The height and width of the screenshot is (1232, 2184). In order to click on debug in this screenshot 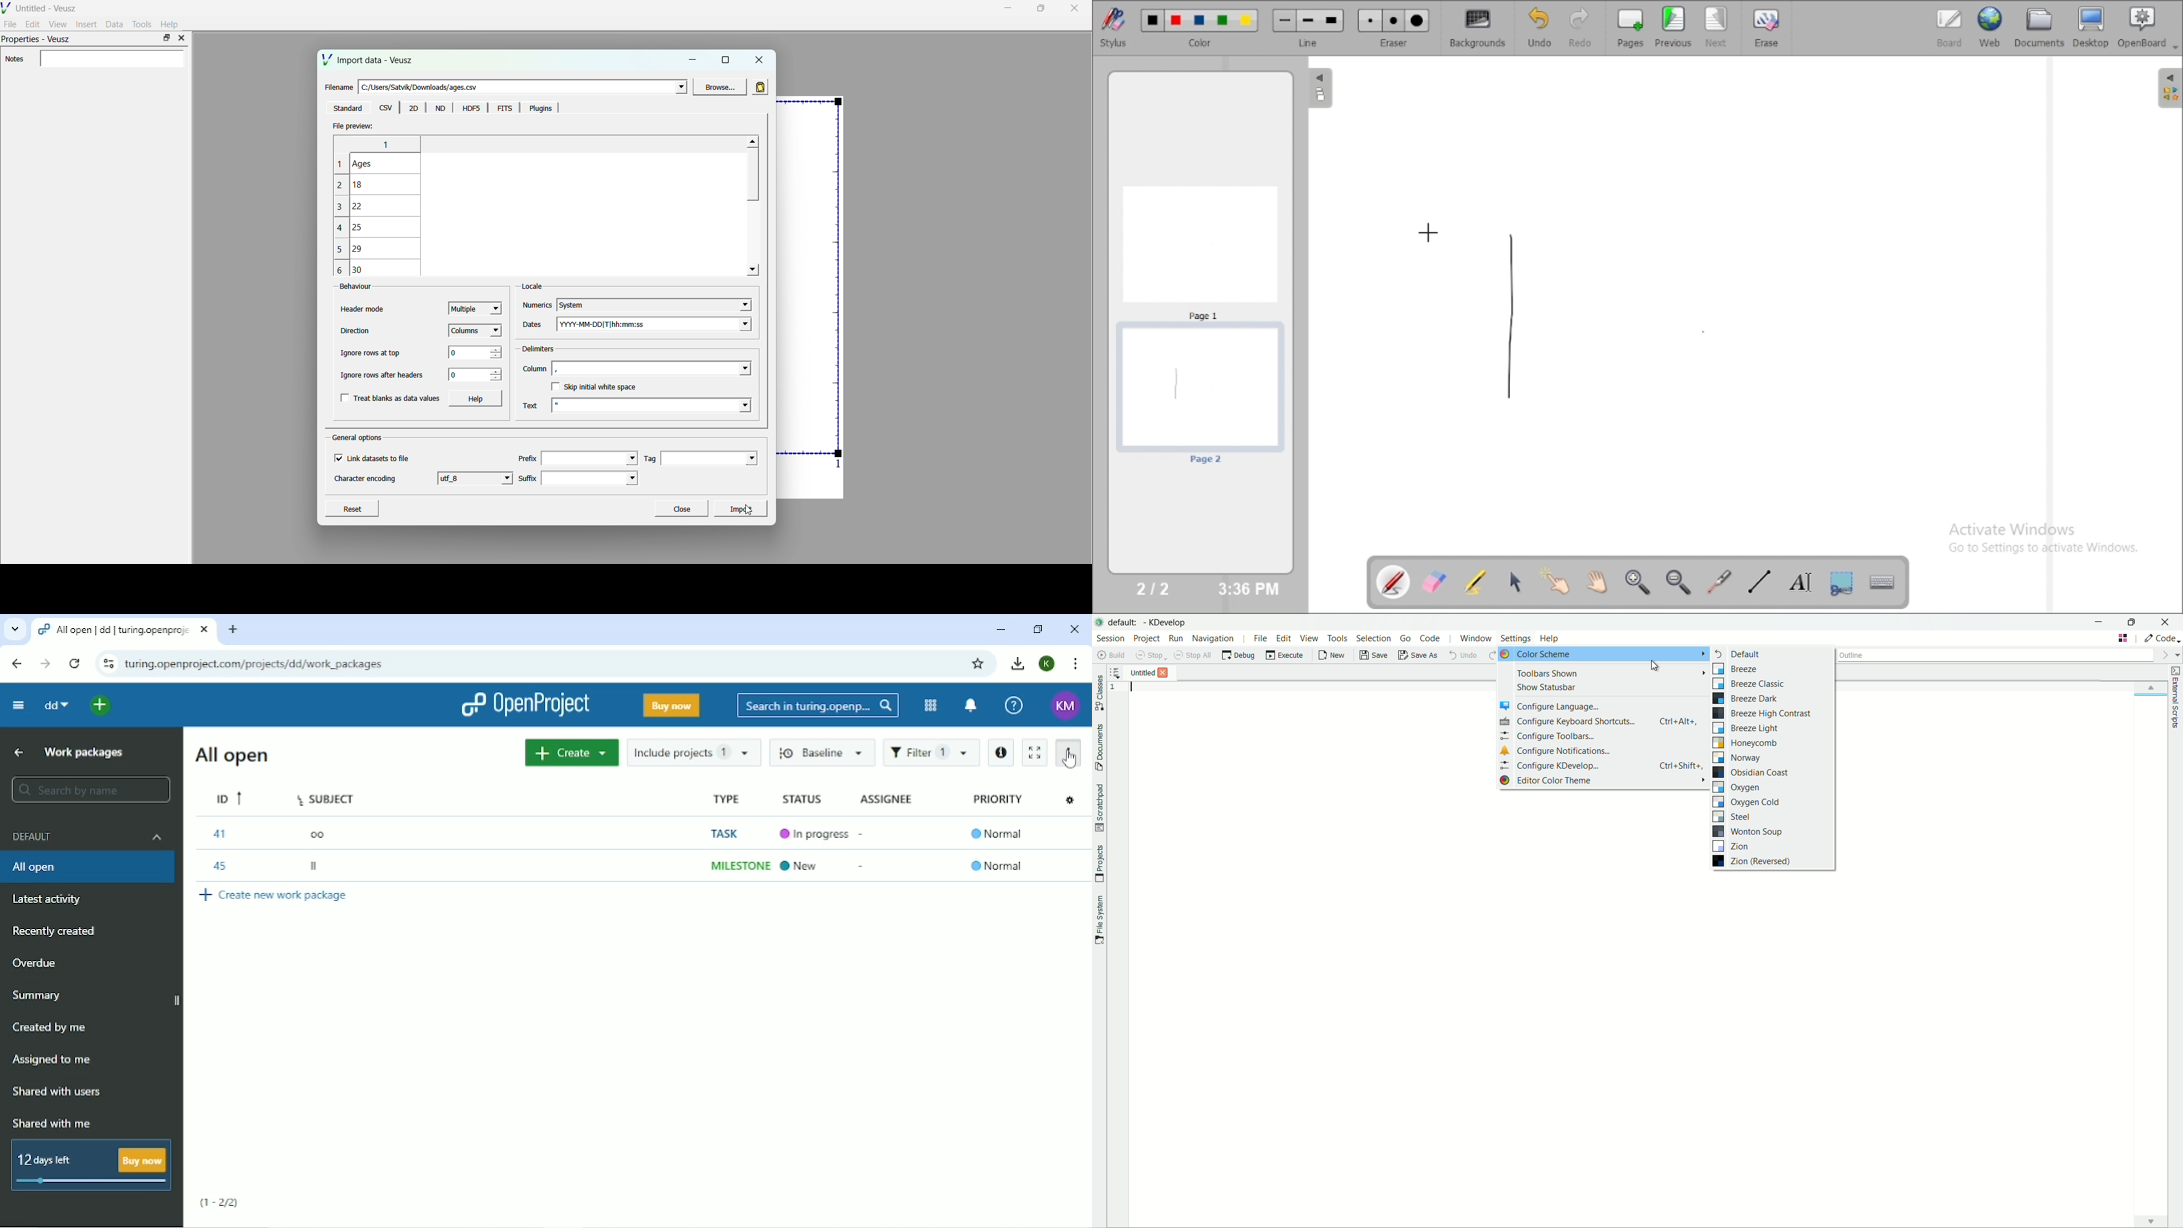, I will do `click(1238, 656)`.